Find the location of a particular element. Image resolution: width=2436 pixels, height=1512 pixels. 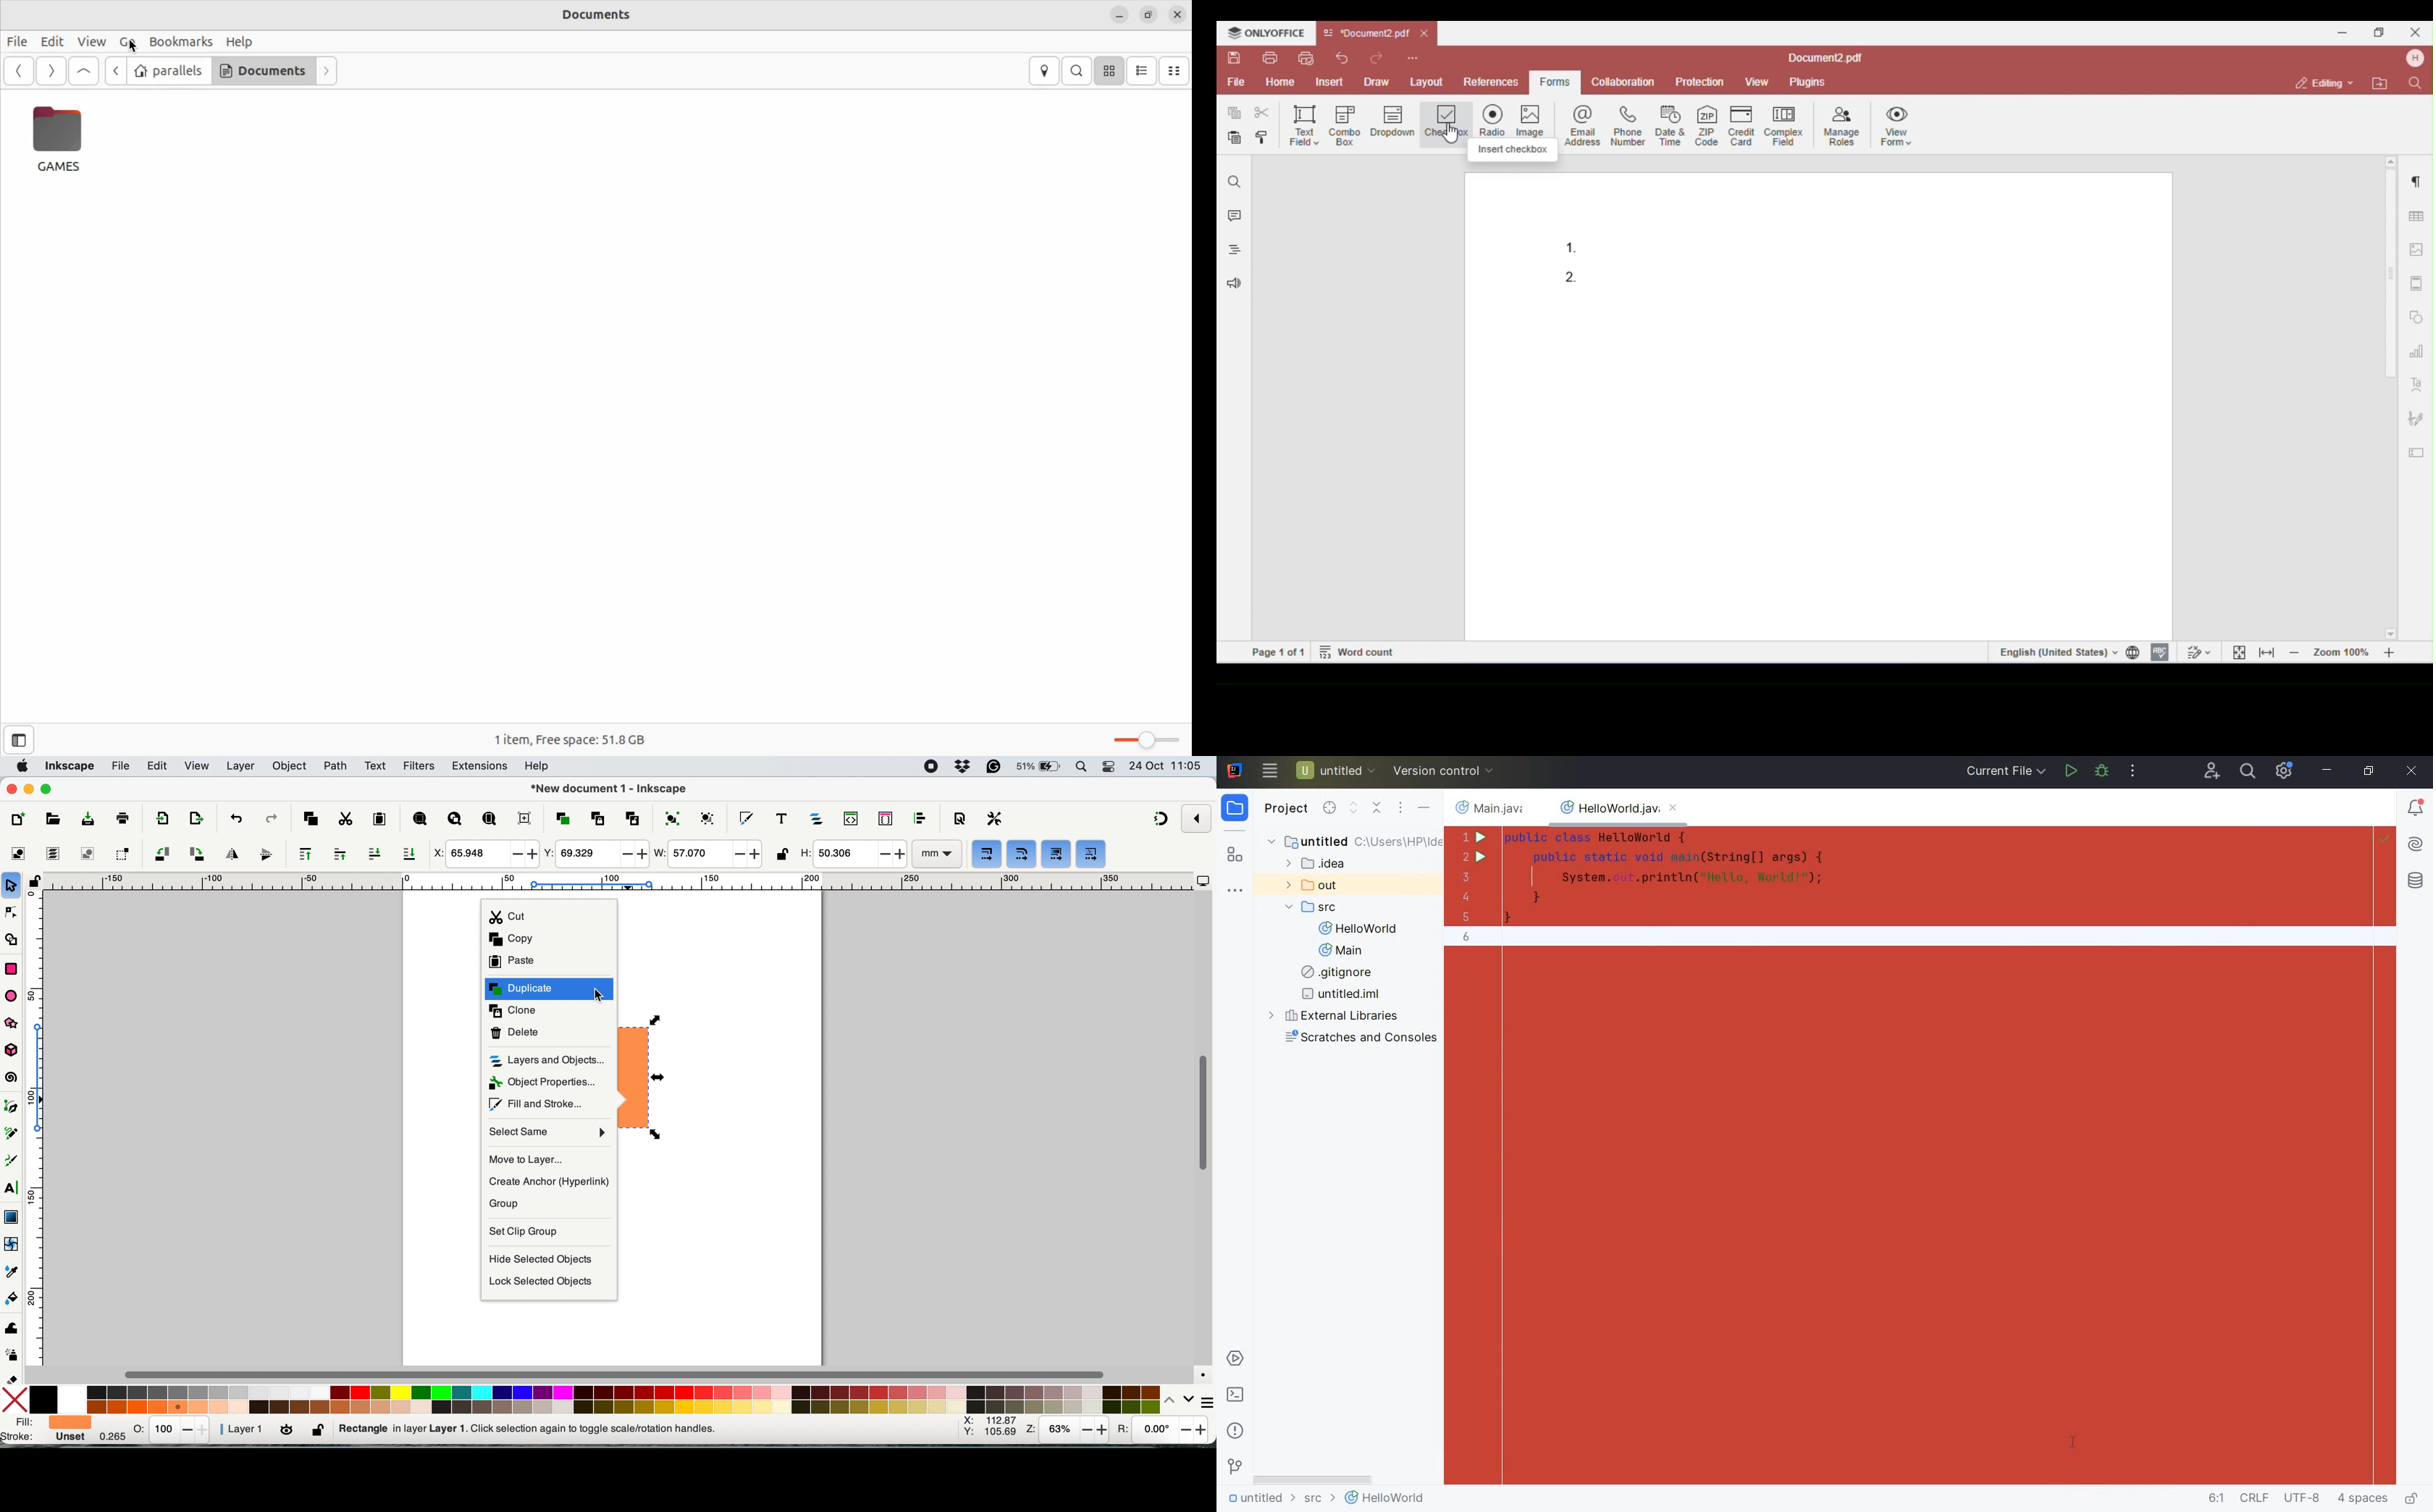

more settings is located at coordinates (1202, 1401).